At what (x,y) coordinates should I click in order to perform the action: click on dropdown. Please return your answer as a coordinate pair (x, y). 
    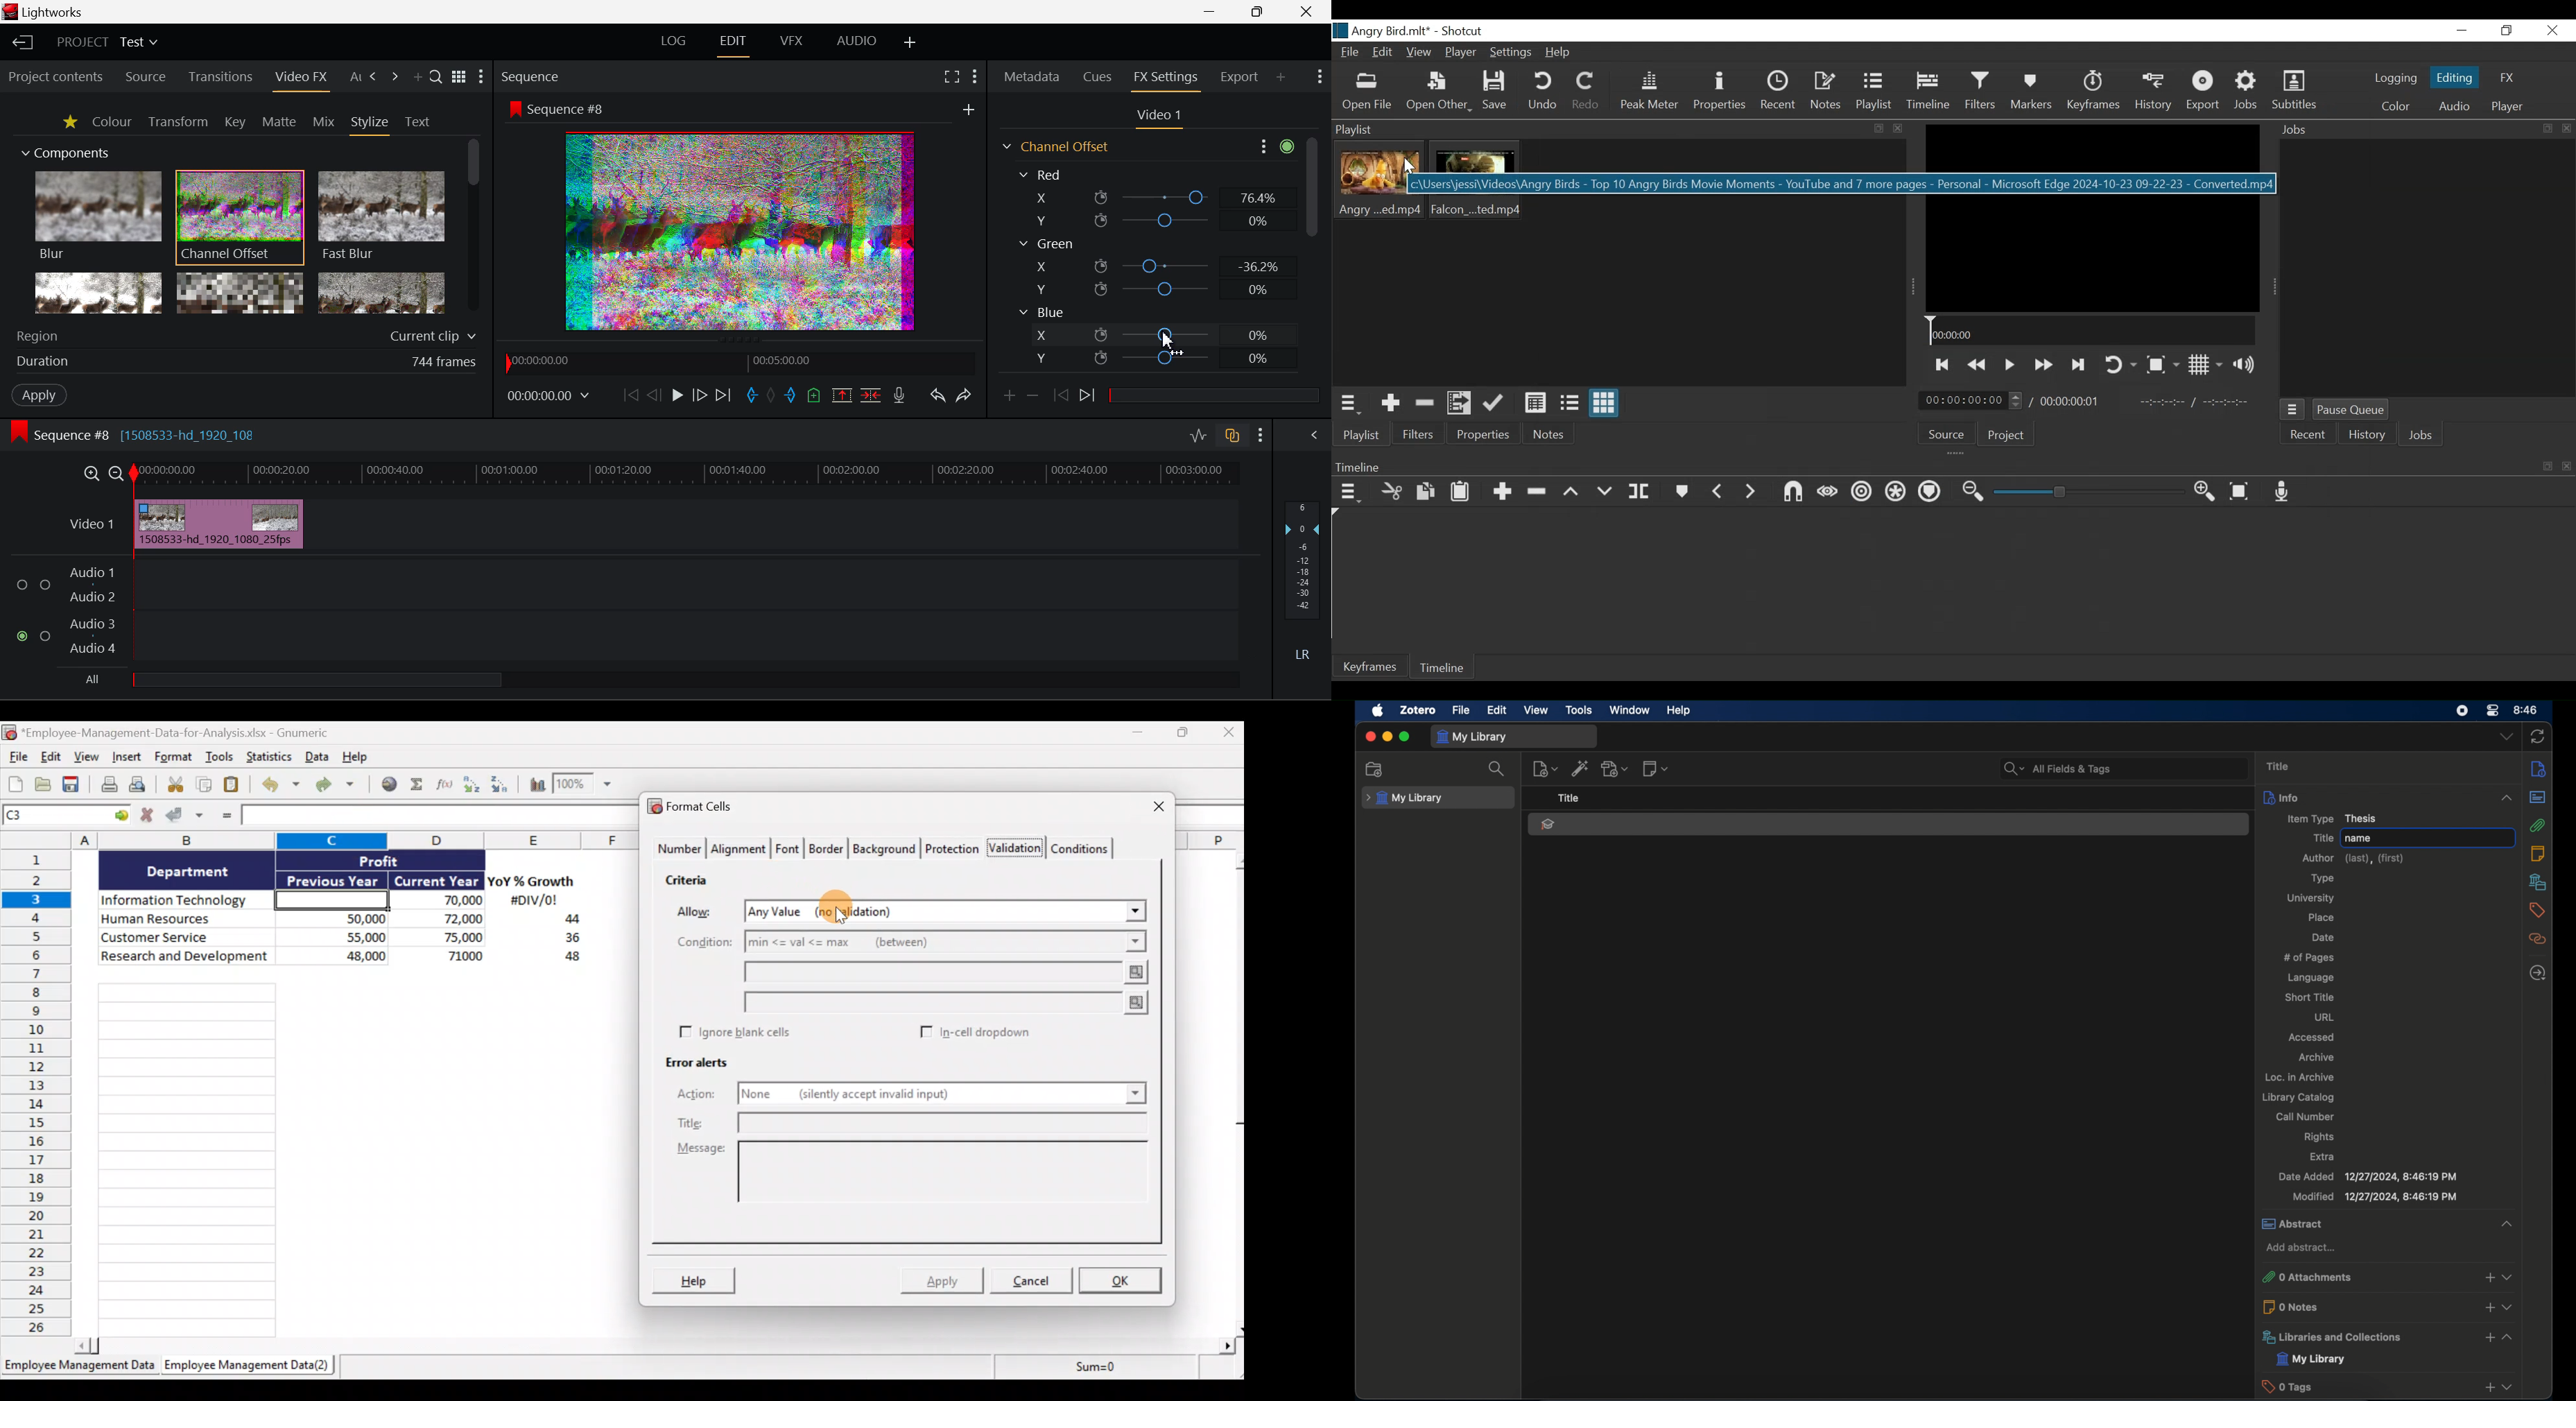
    Looking at the image, I should click on (2507, 737).